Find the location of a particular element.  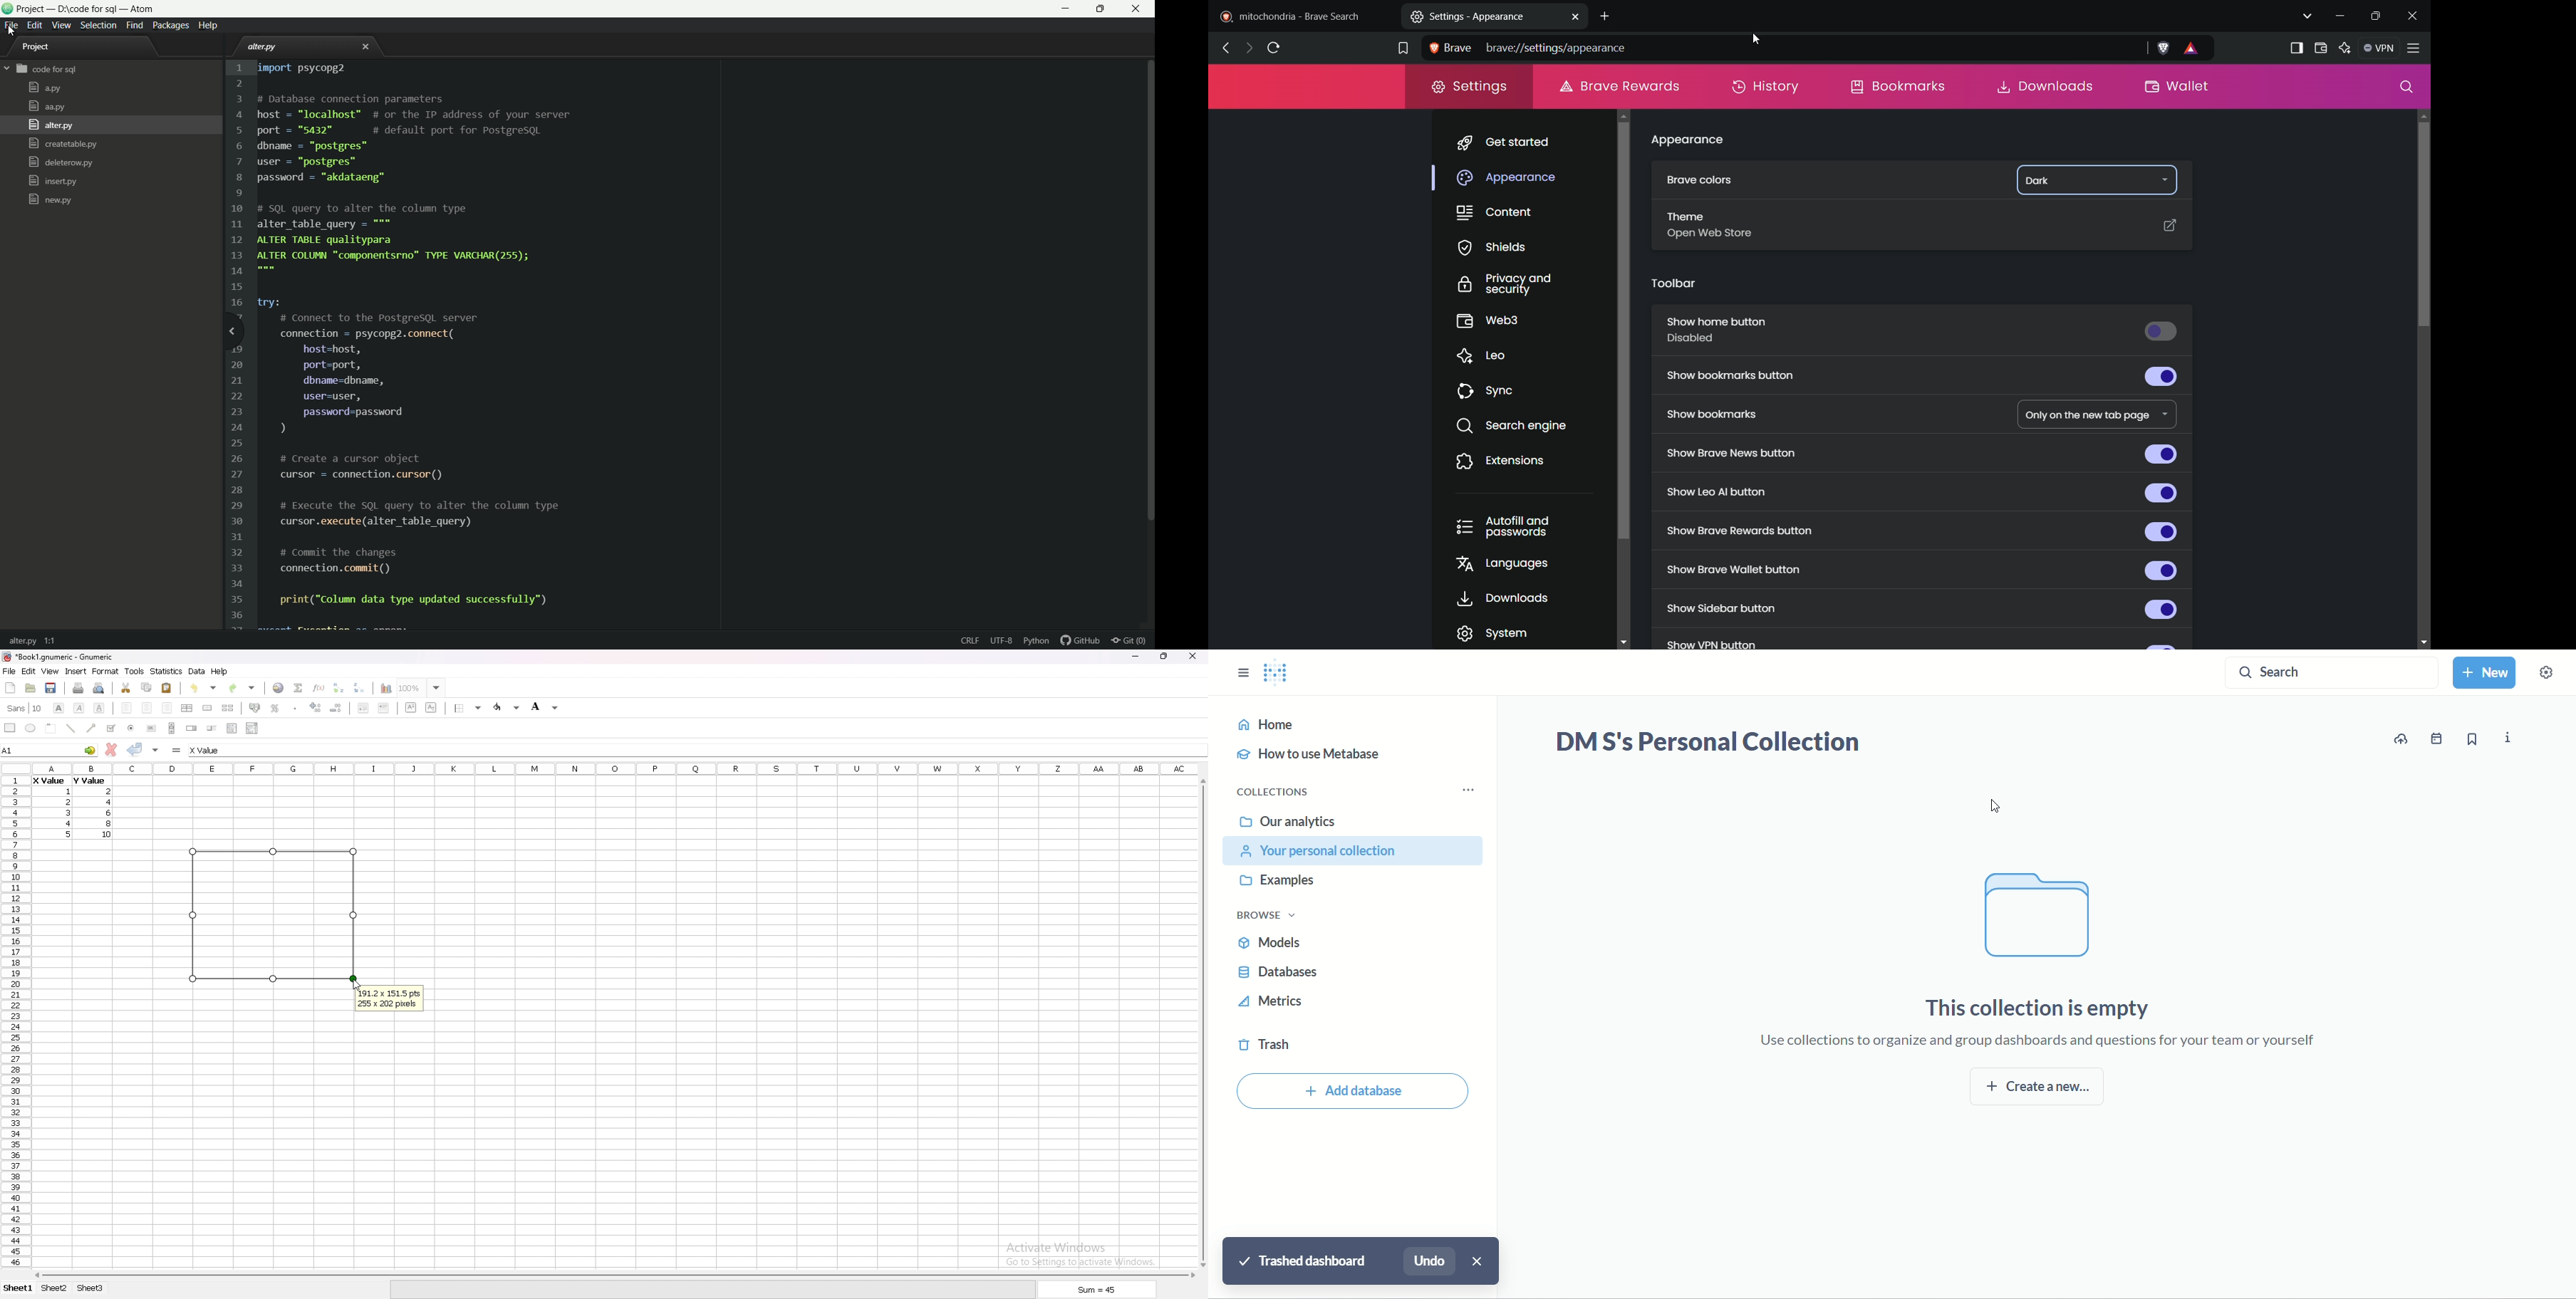

data is located at coordinates (197, 671).